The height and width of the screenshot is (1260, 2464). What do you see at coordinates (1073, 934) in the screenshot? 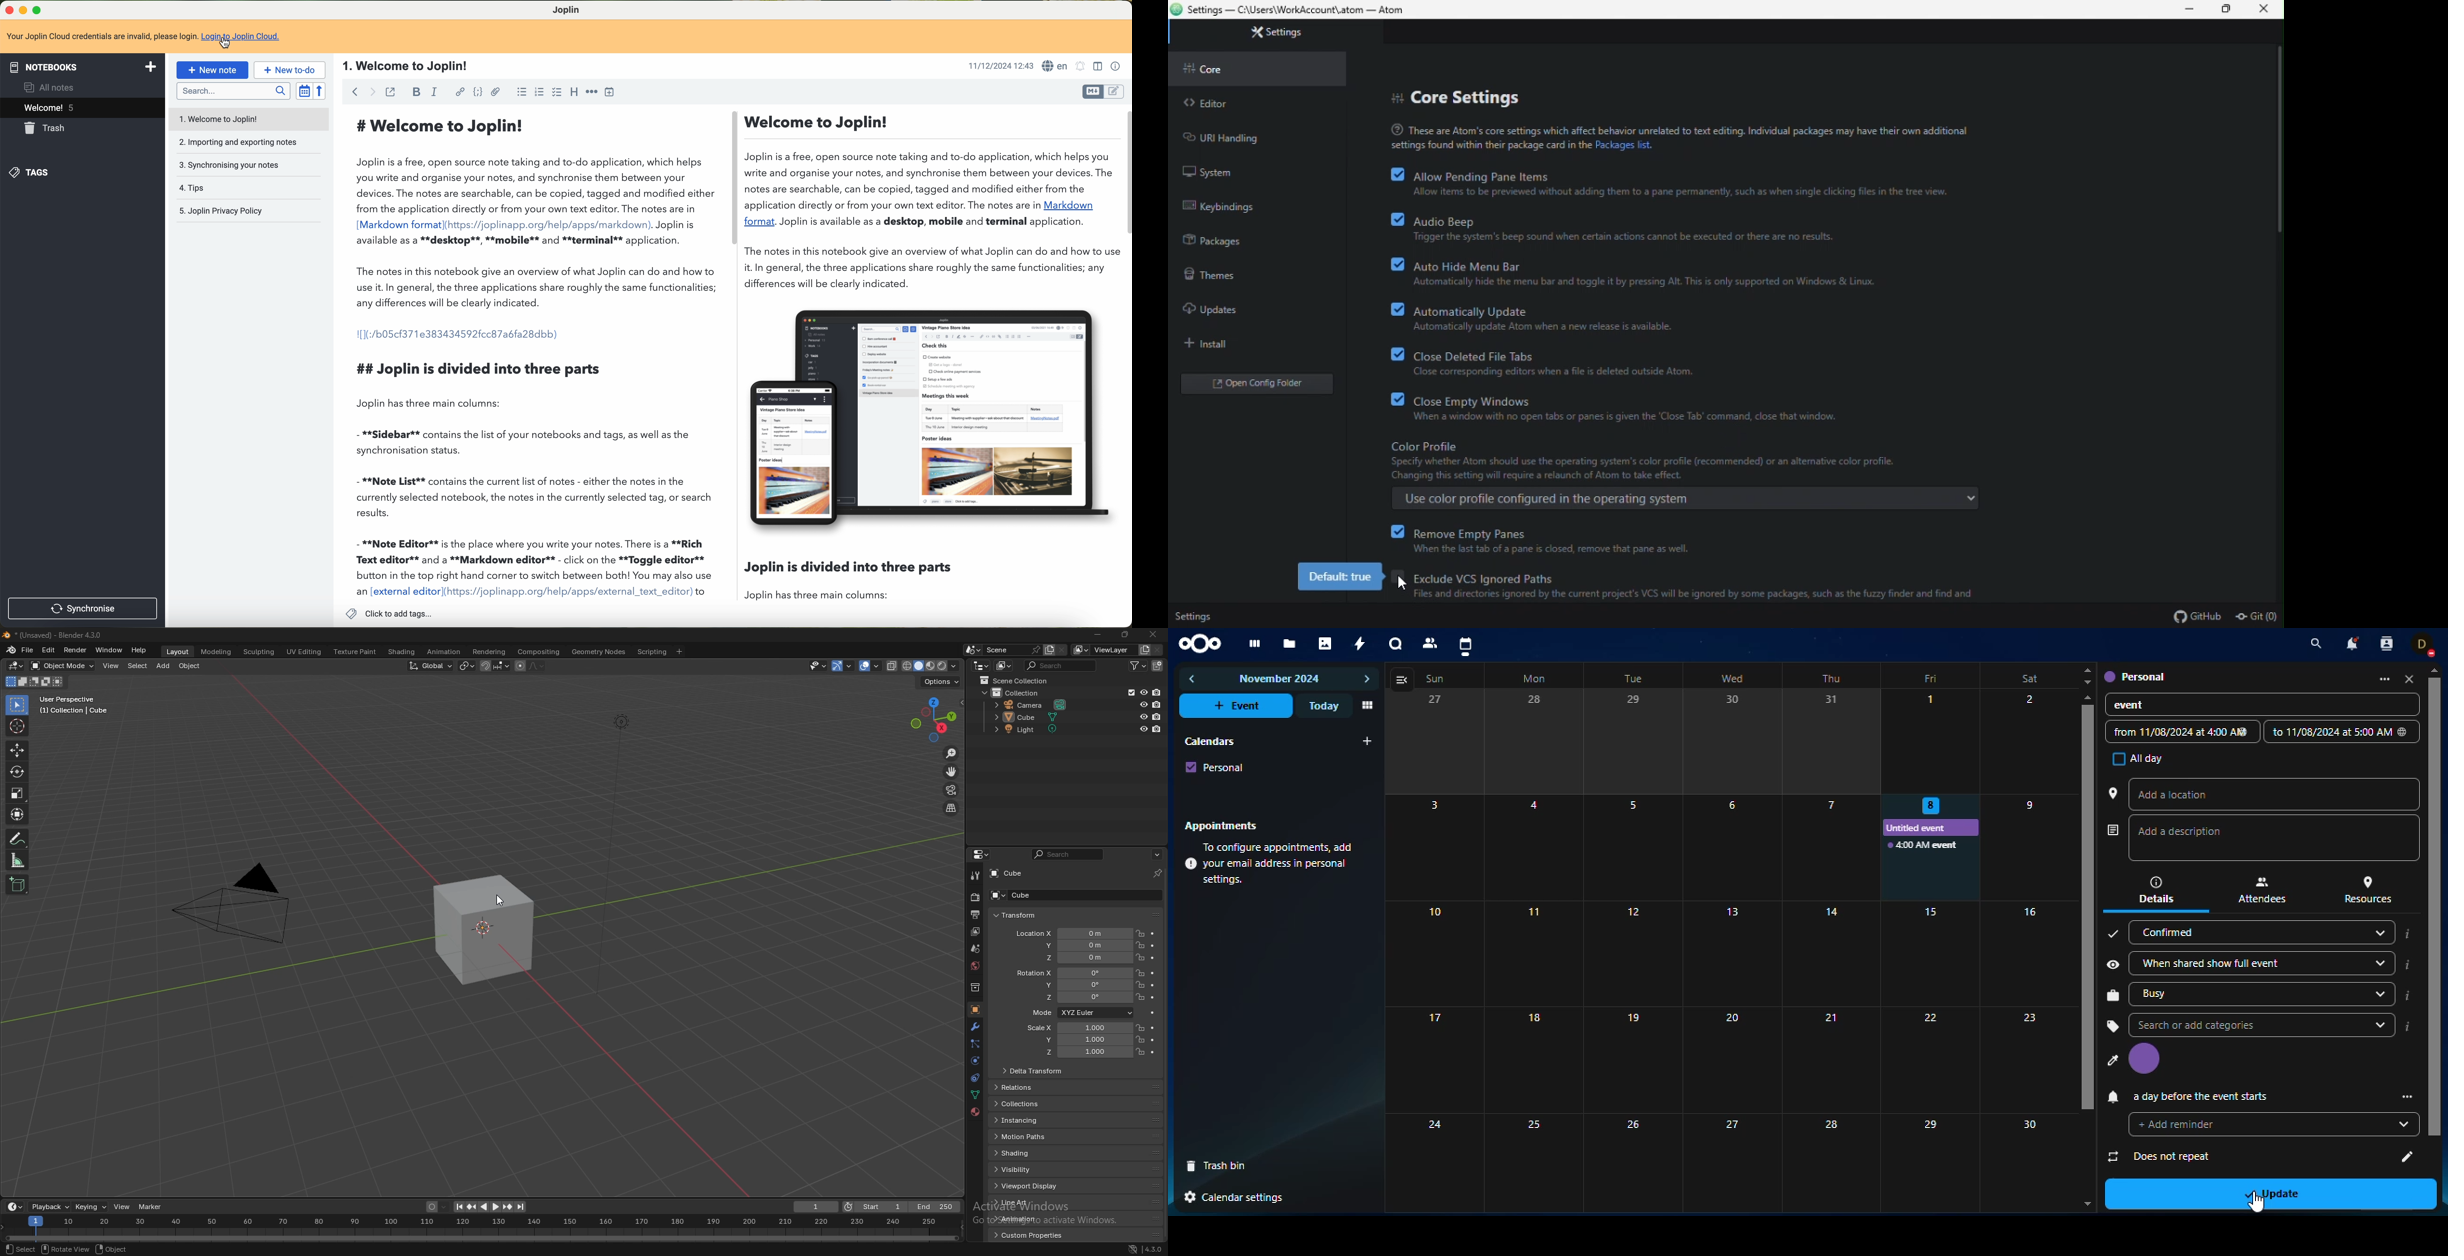
I see `location x` at bounding box center [1073, 934].